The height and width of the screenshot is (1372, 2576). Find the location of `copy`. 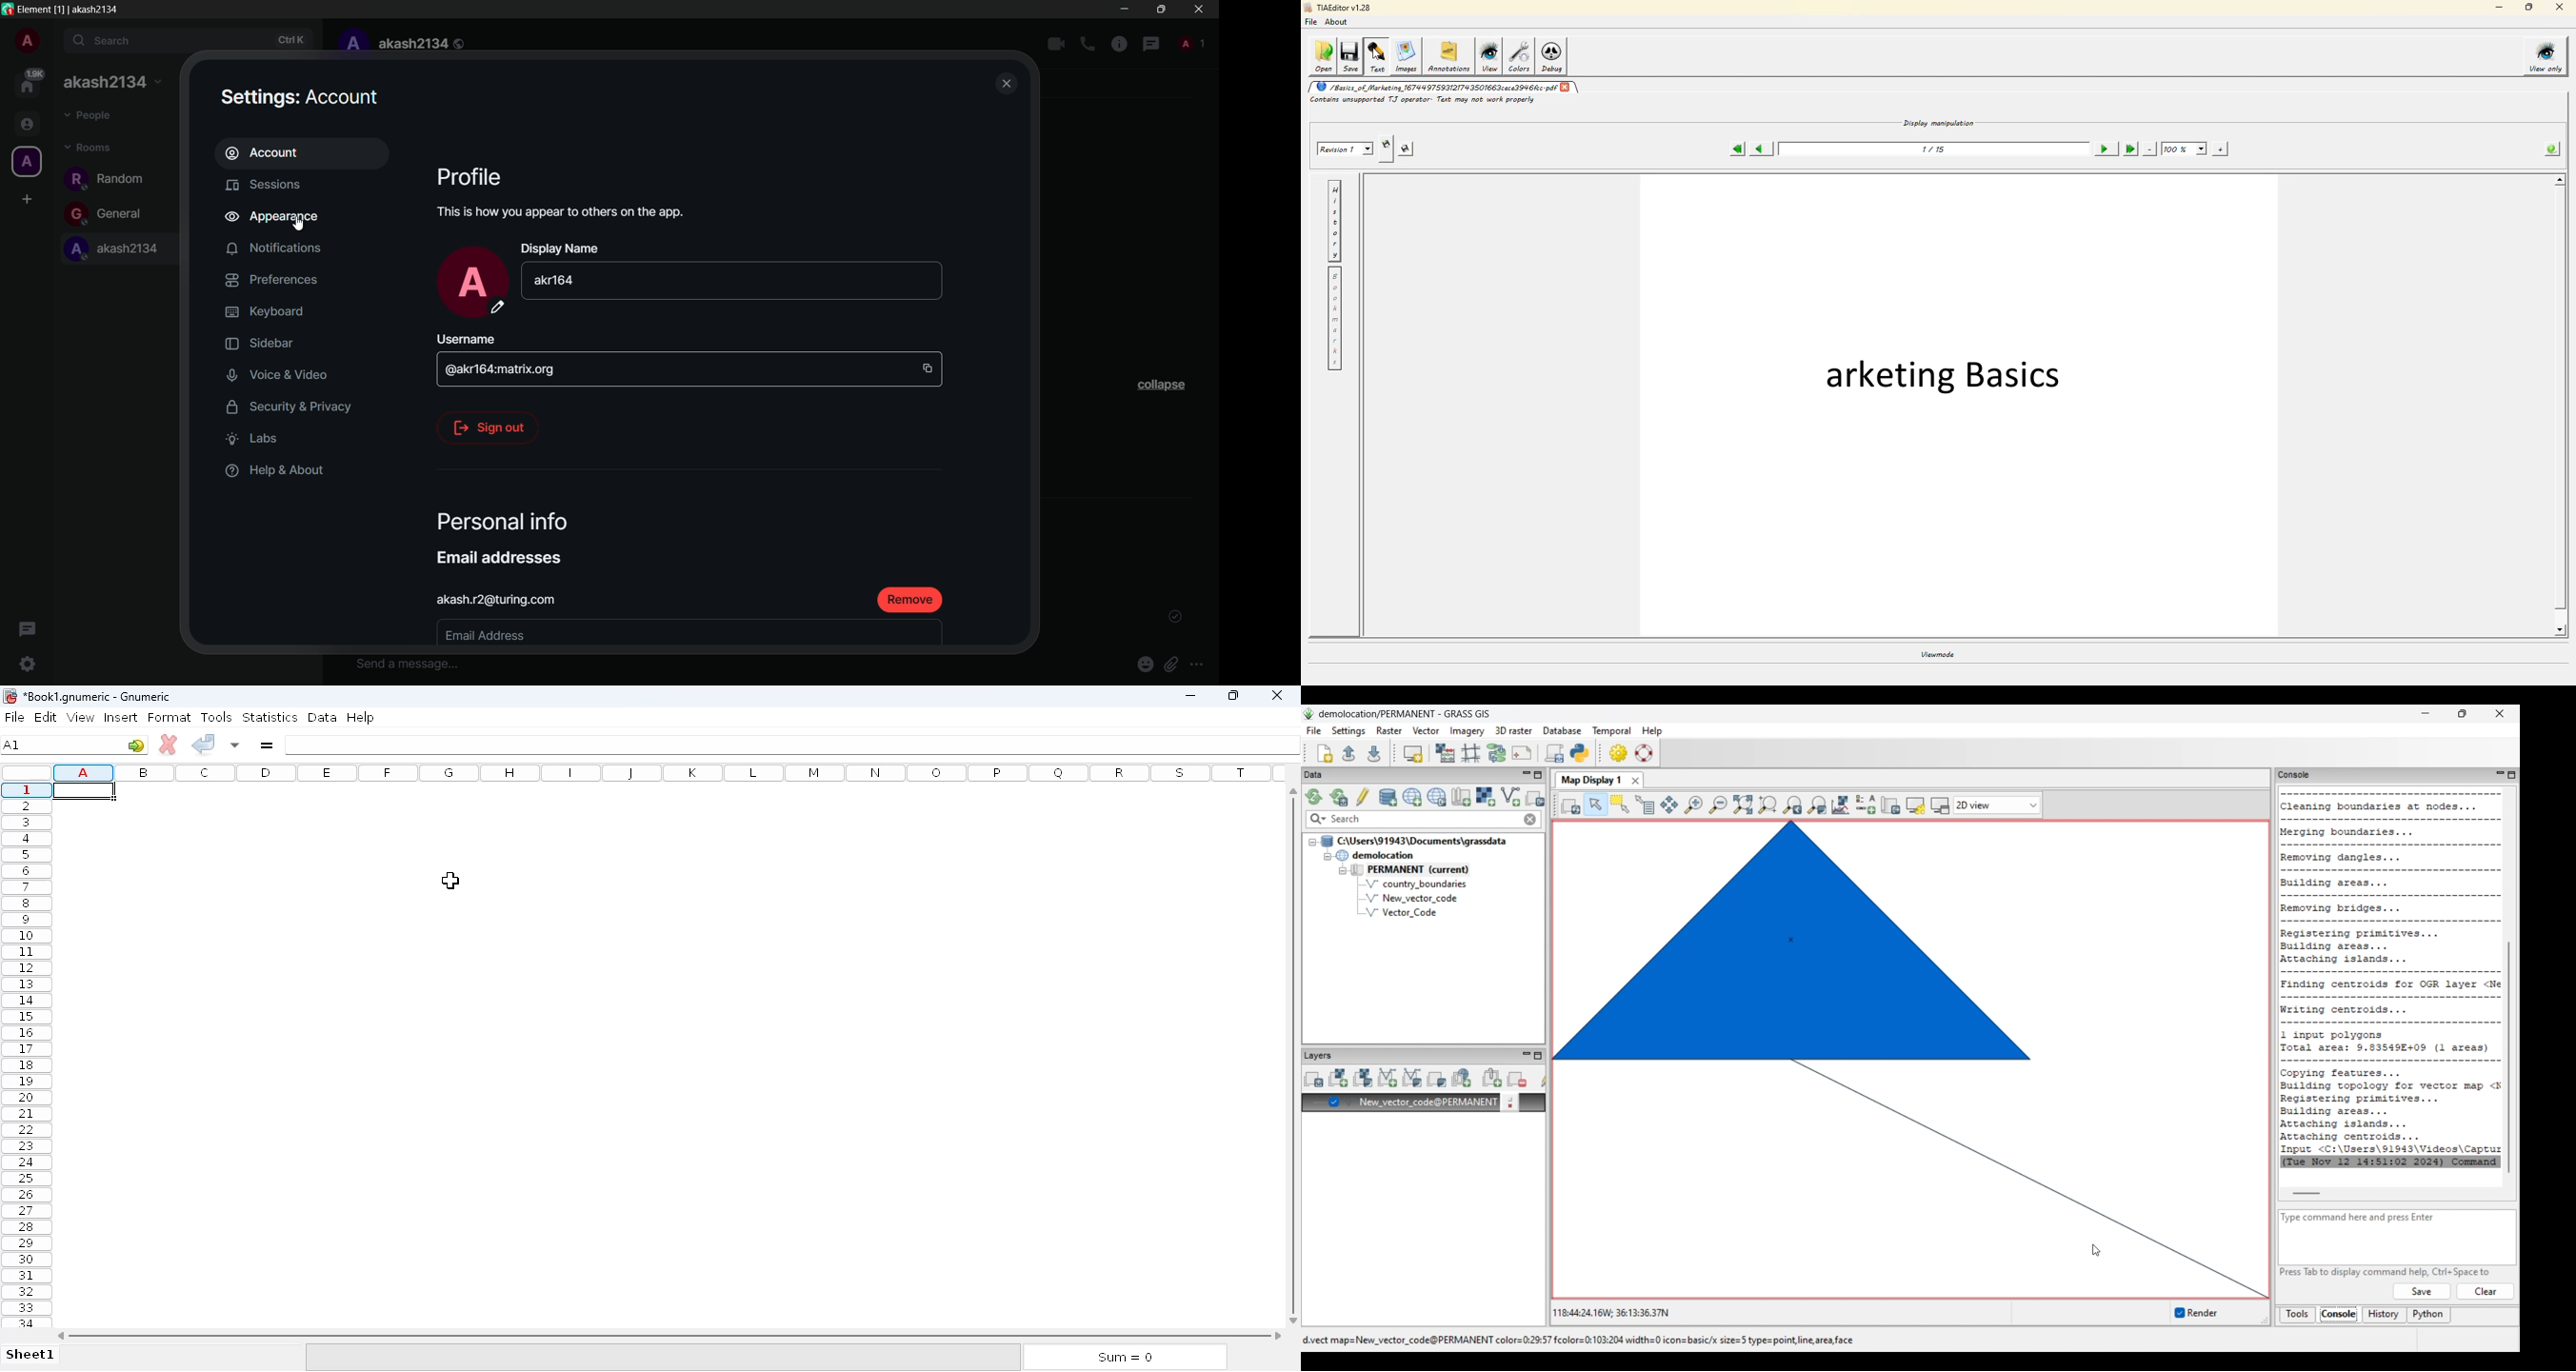

copy is located at coordinates (927, 368).